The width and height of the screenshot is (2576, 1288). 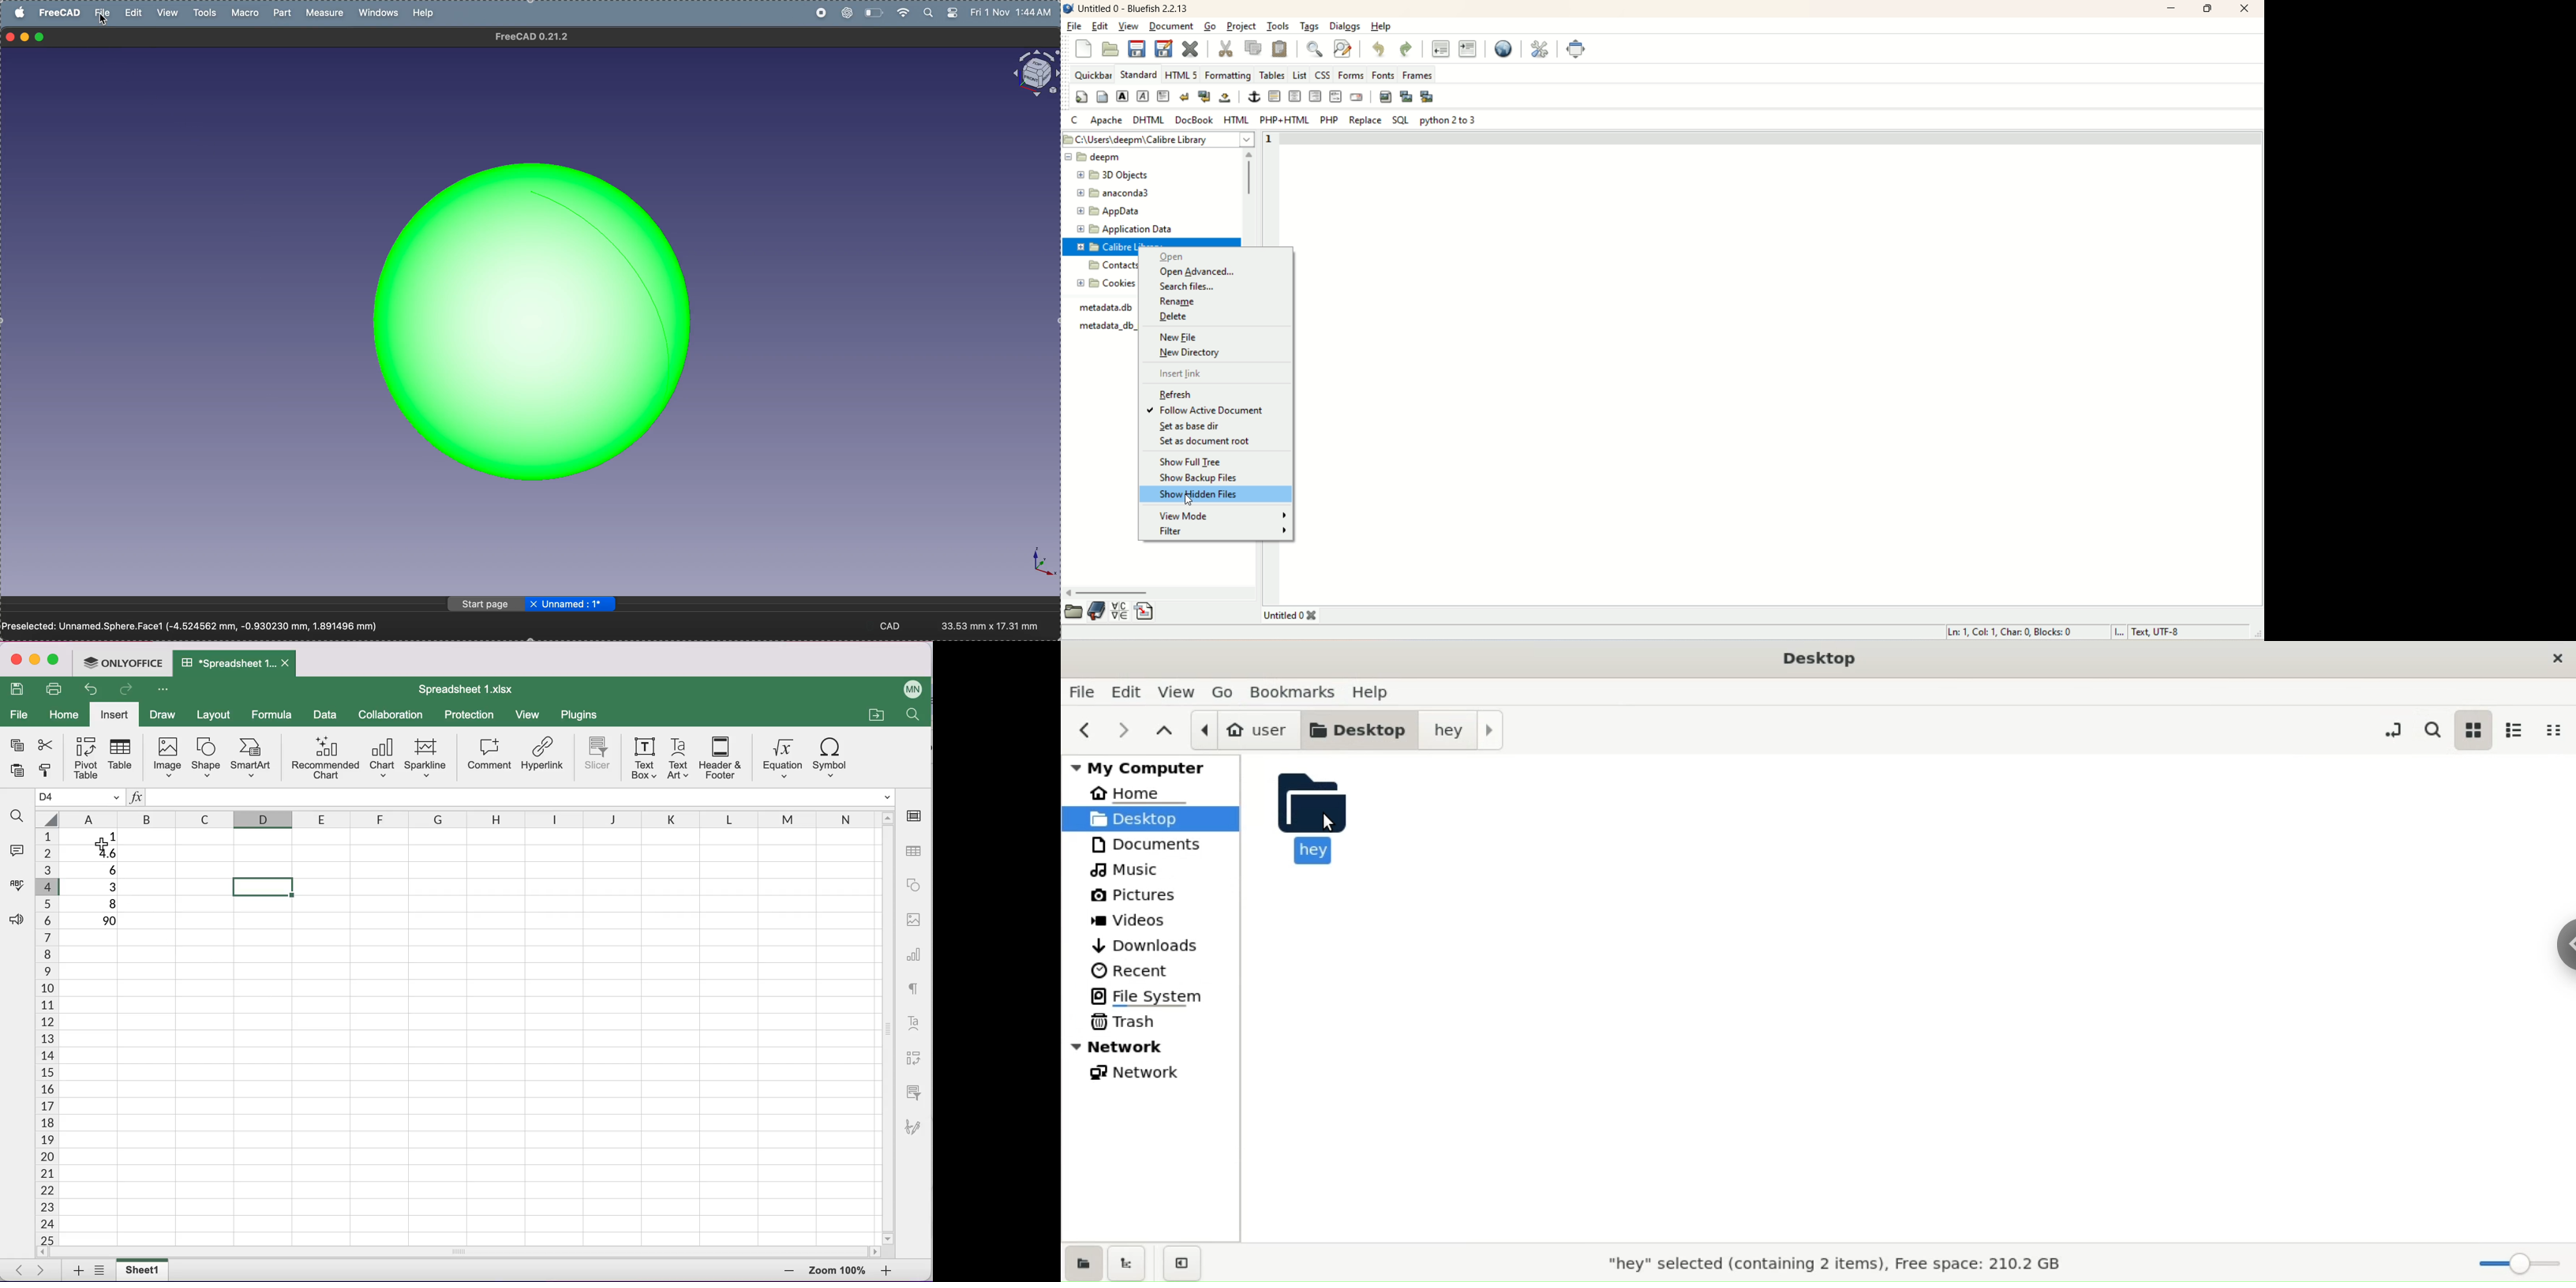 What do you see at coordinates (1298, 615) in the screenshot?
I see `title` at bounding box center [1298, 615].